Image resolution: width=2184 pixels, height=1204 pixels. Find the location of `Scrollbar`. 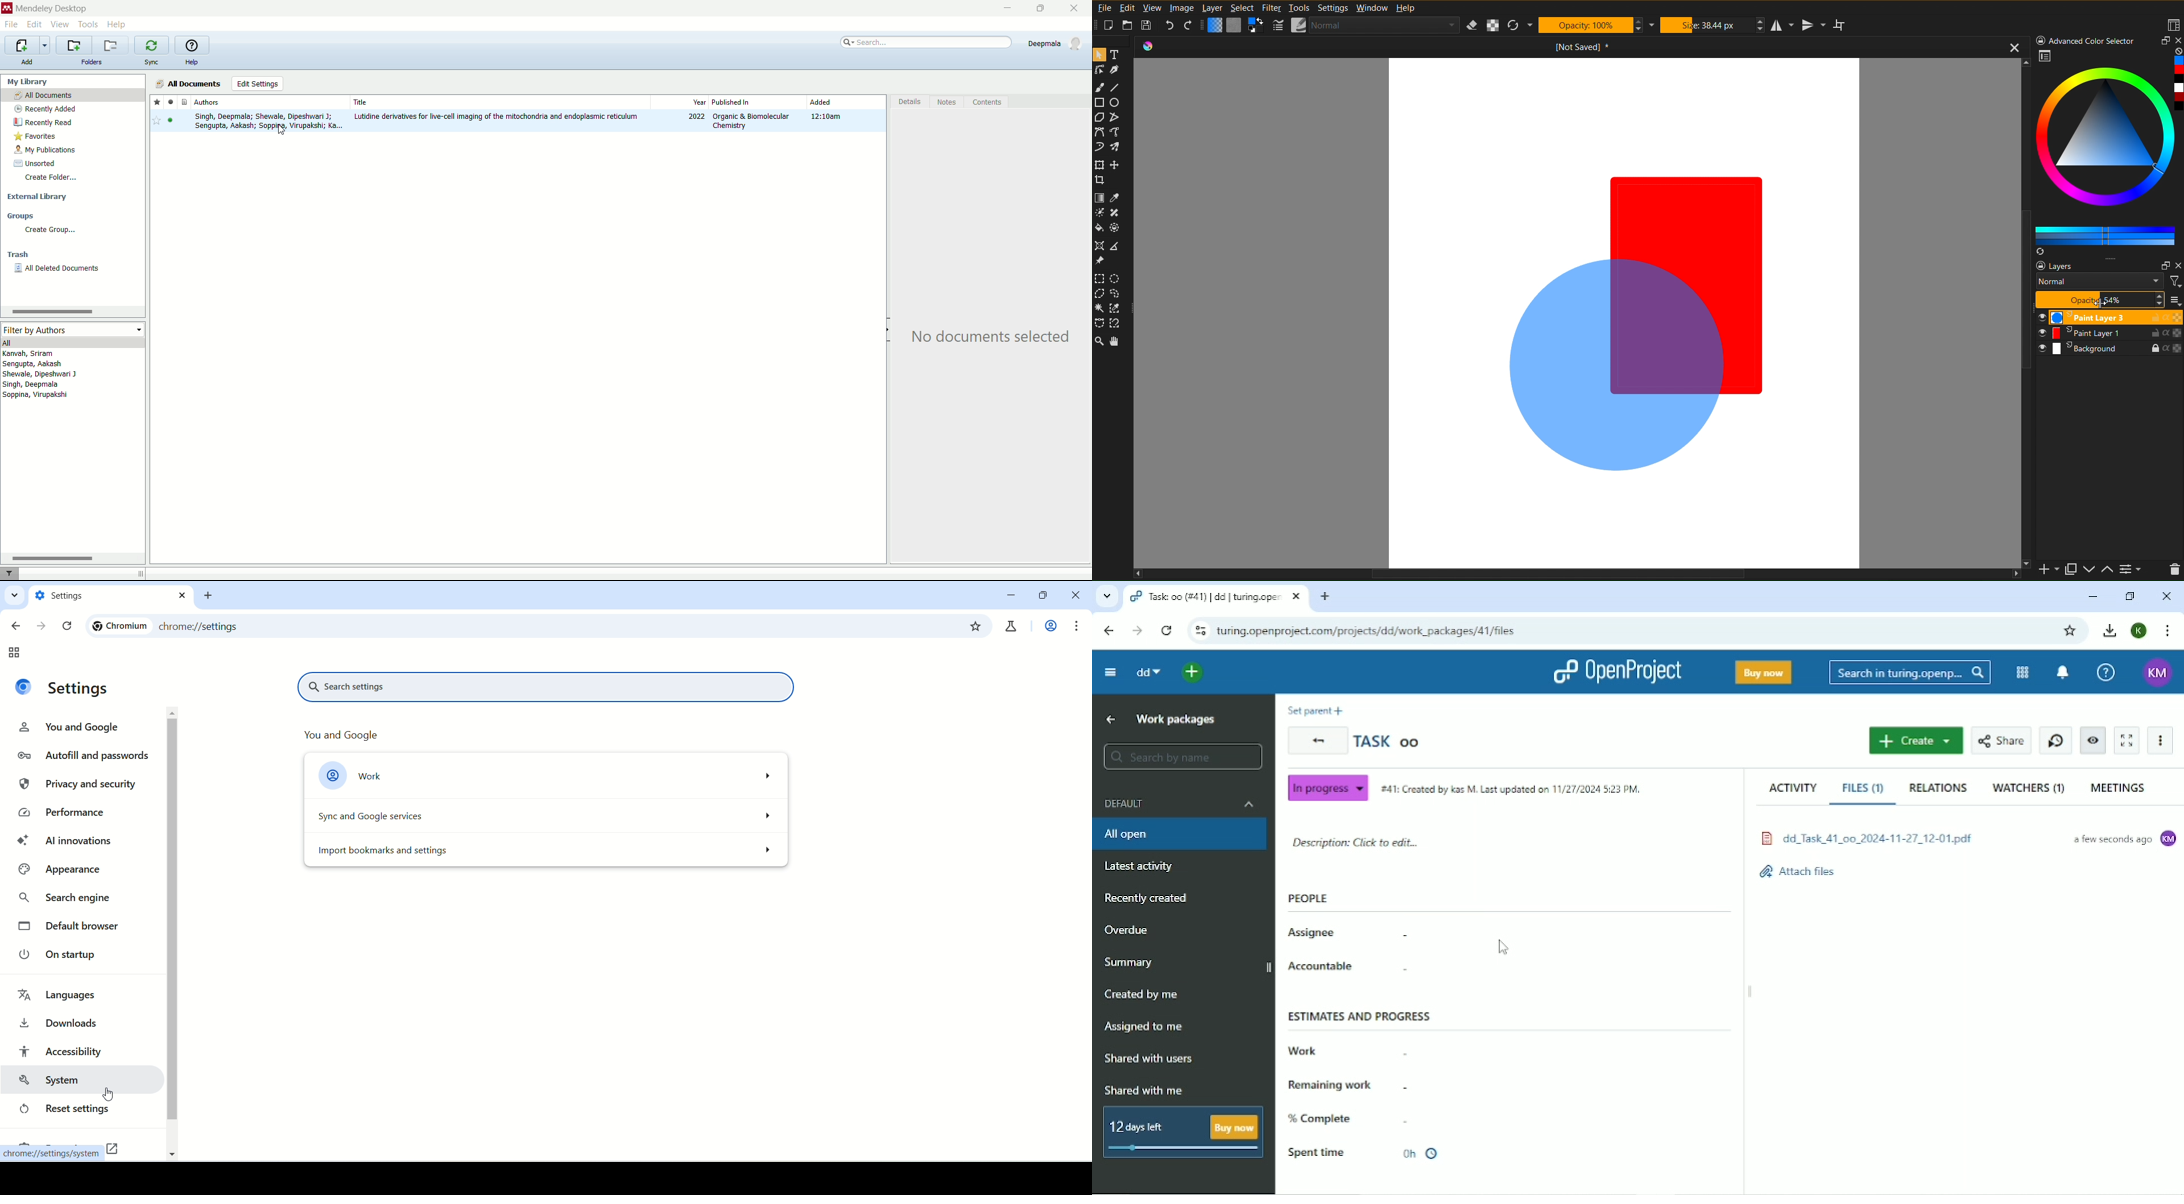

Scrollbar is located at coordinates (51, 312).